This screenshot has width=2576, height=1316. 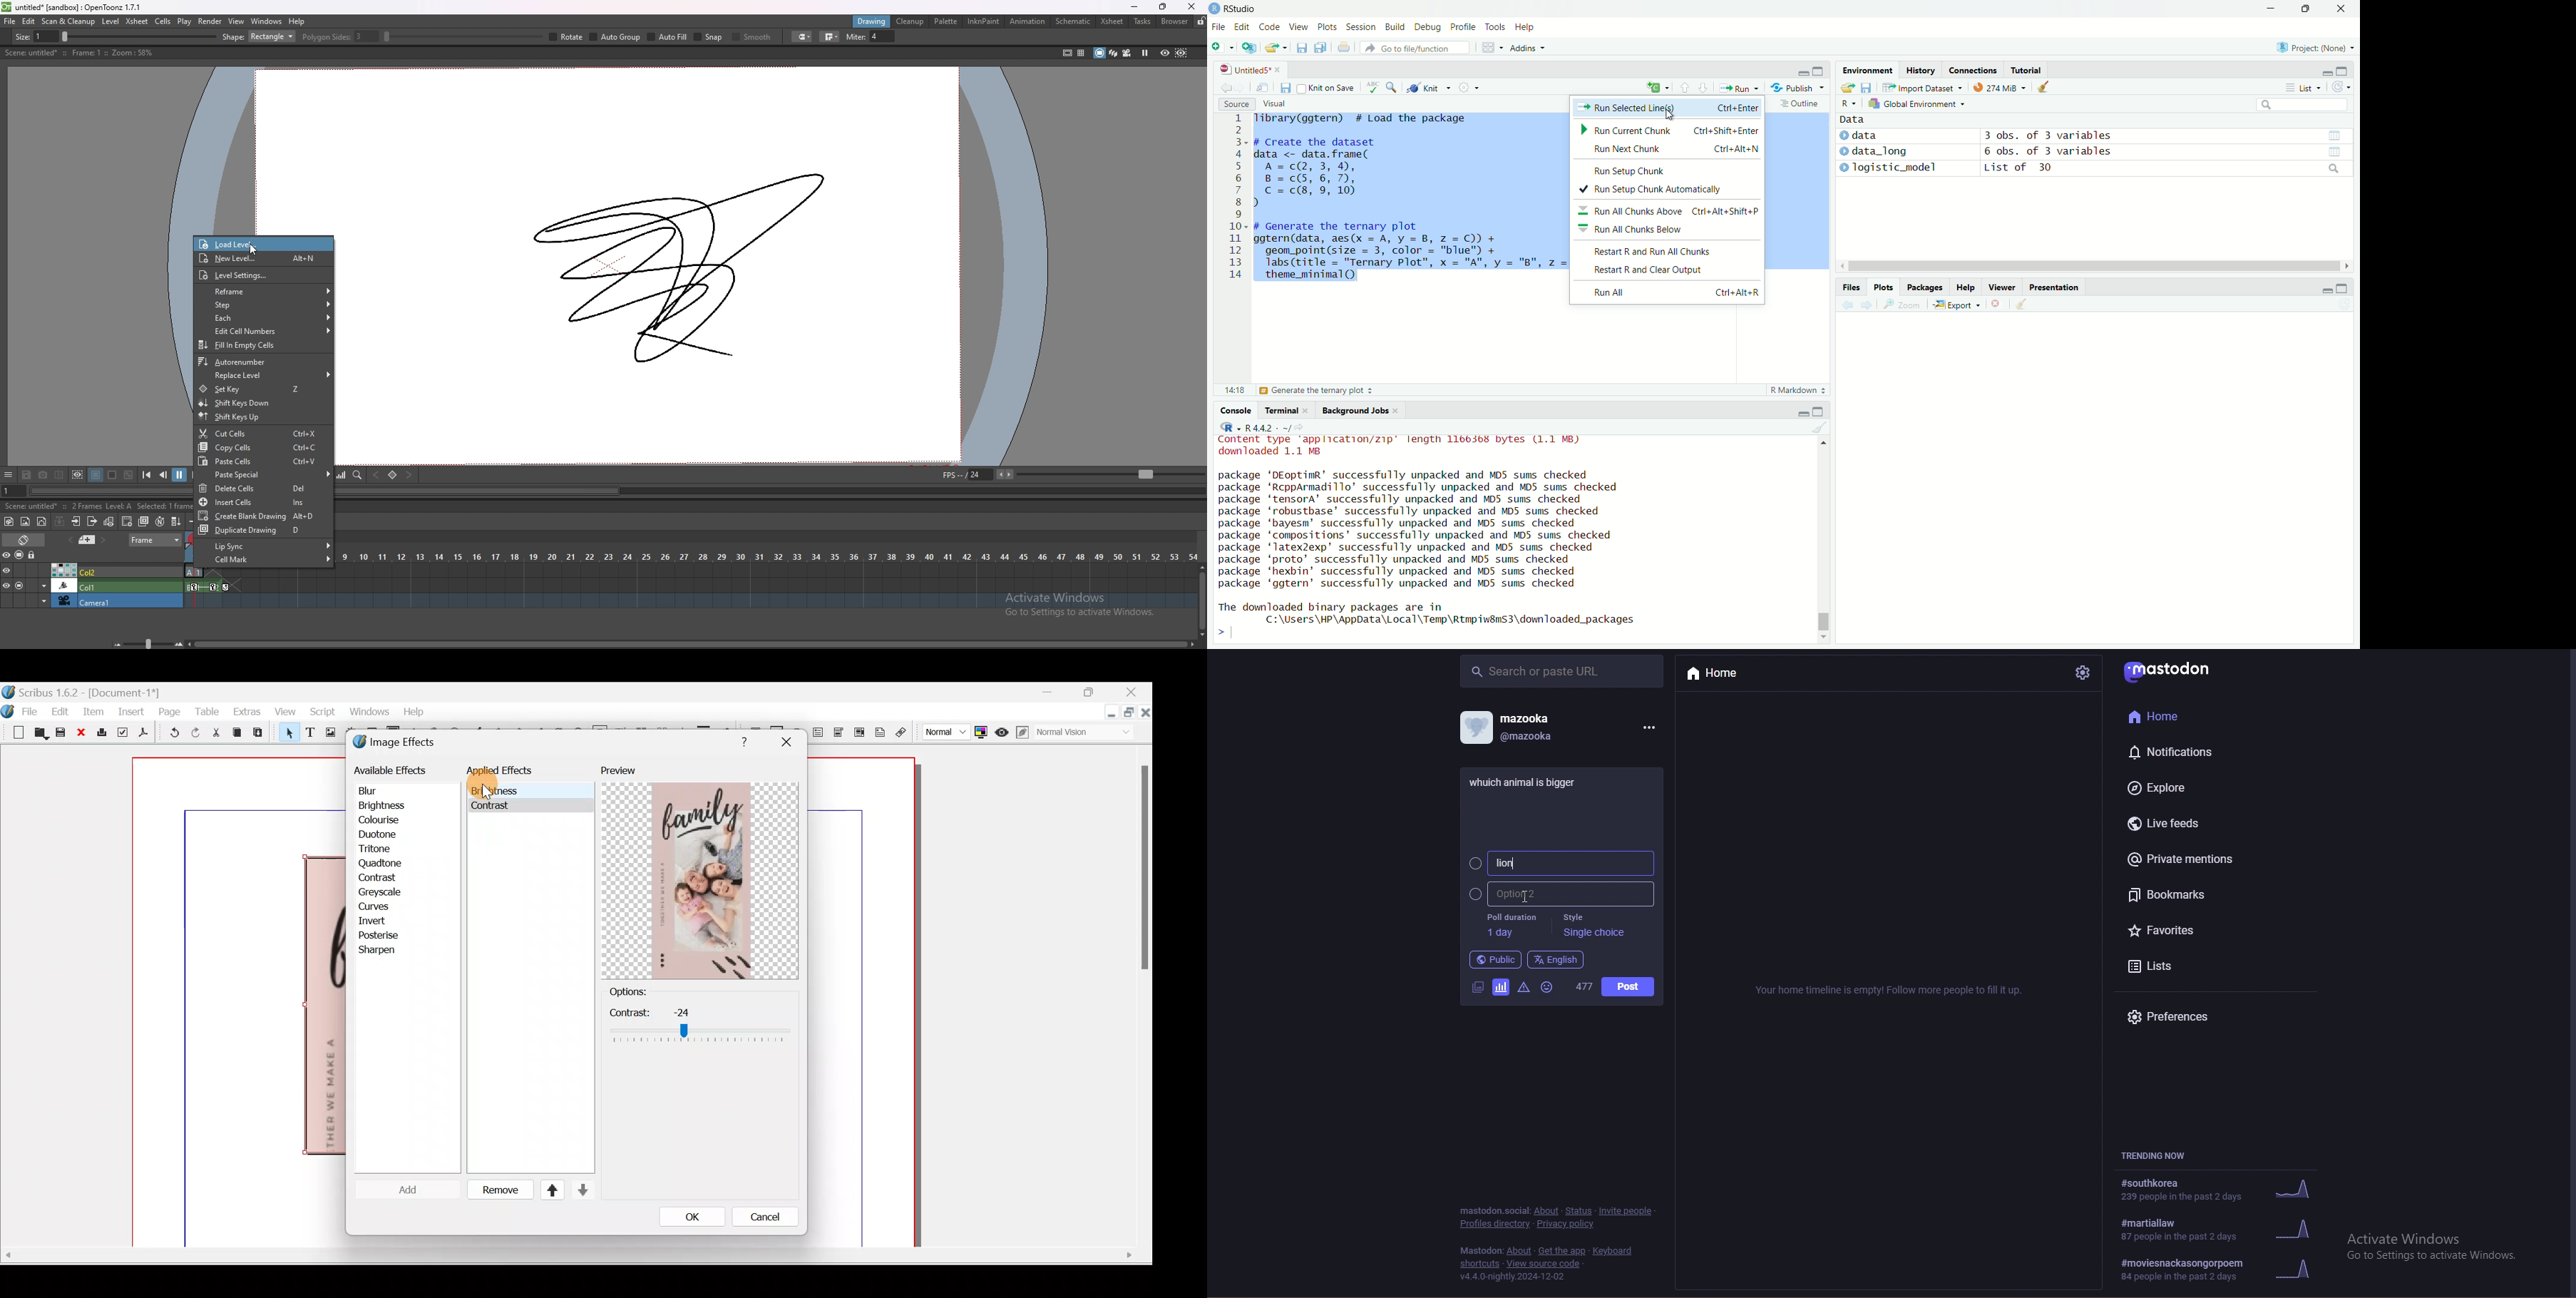 I want to click on save, so click(x=1285, y=88).